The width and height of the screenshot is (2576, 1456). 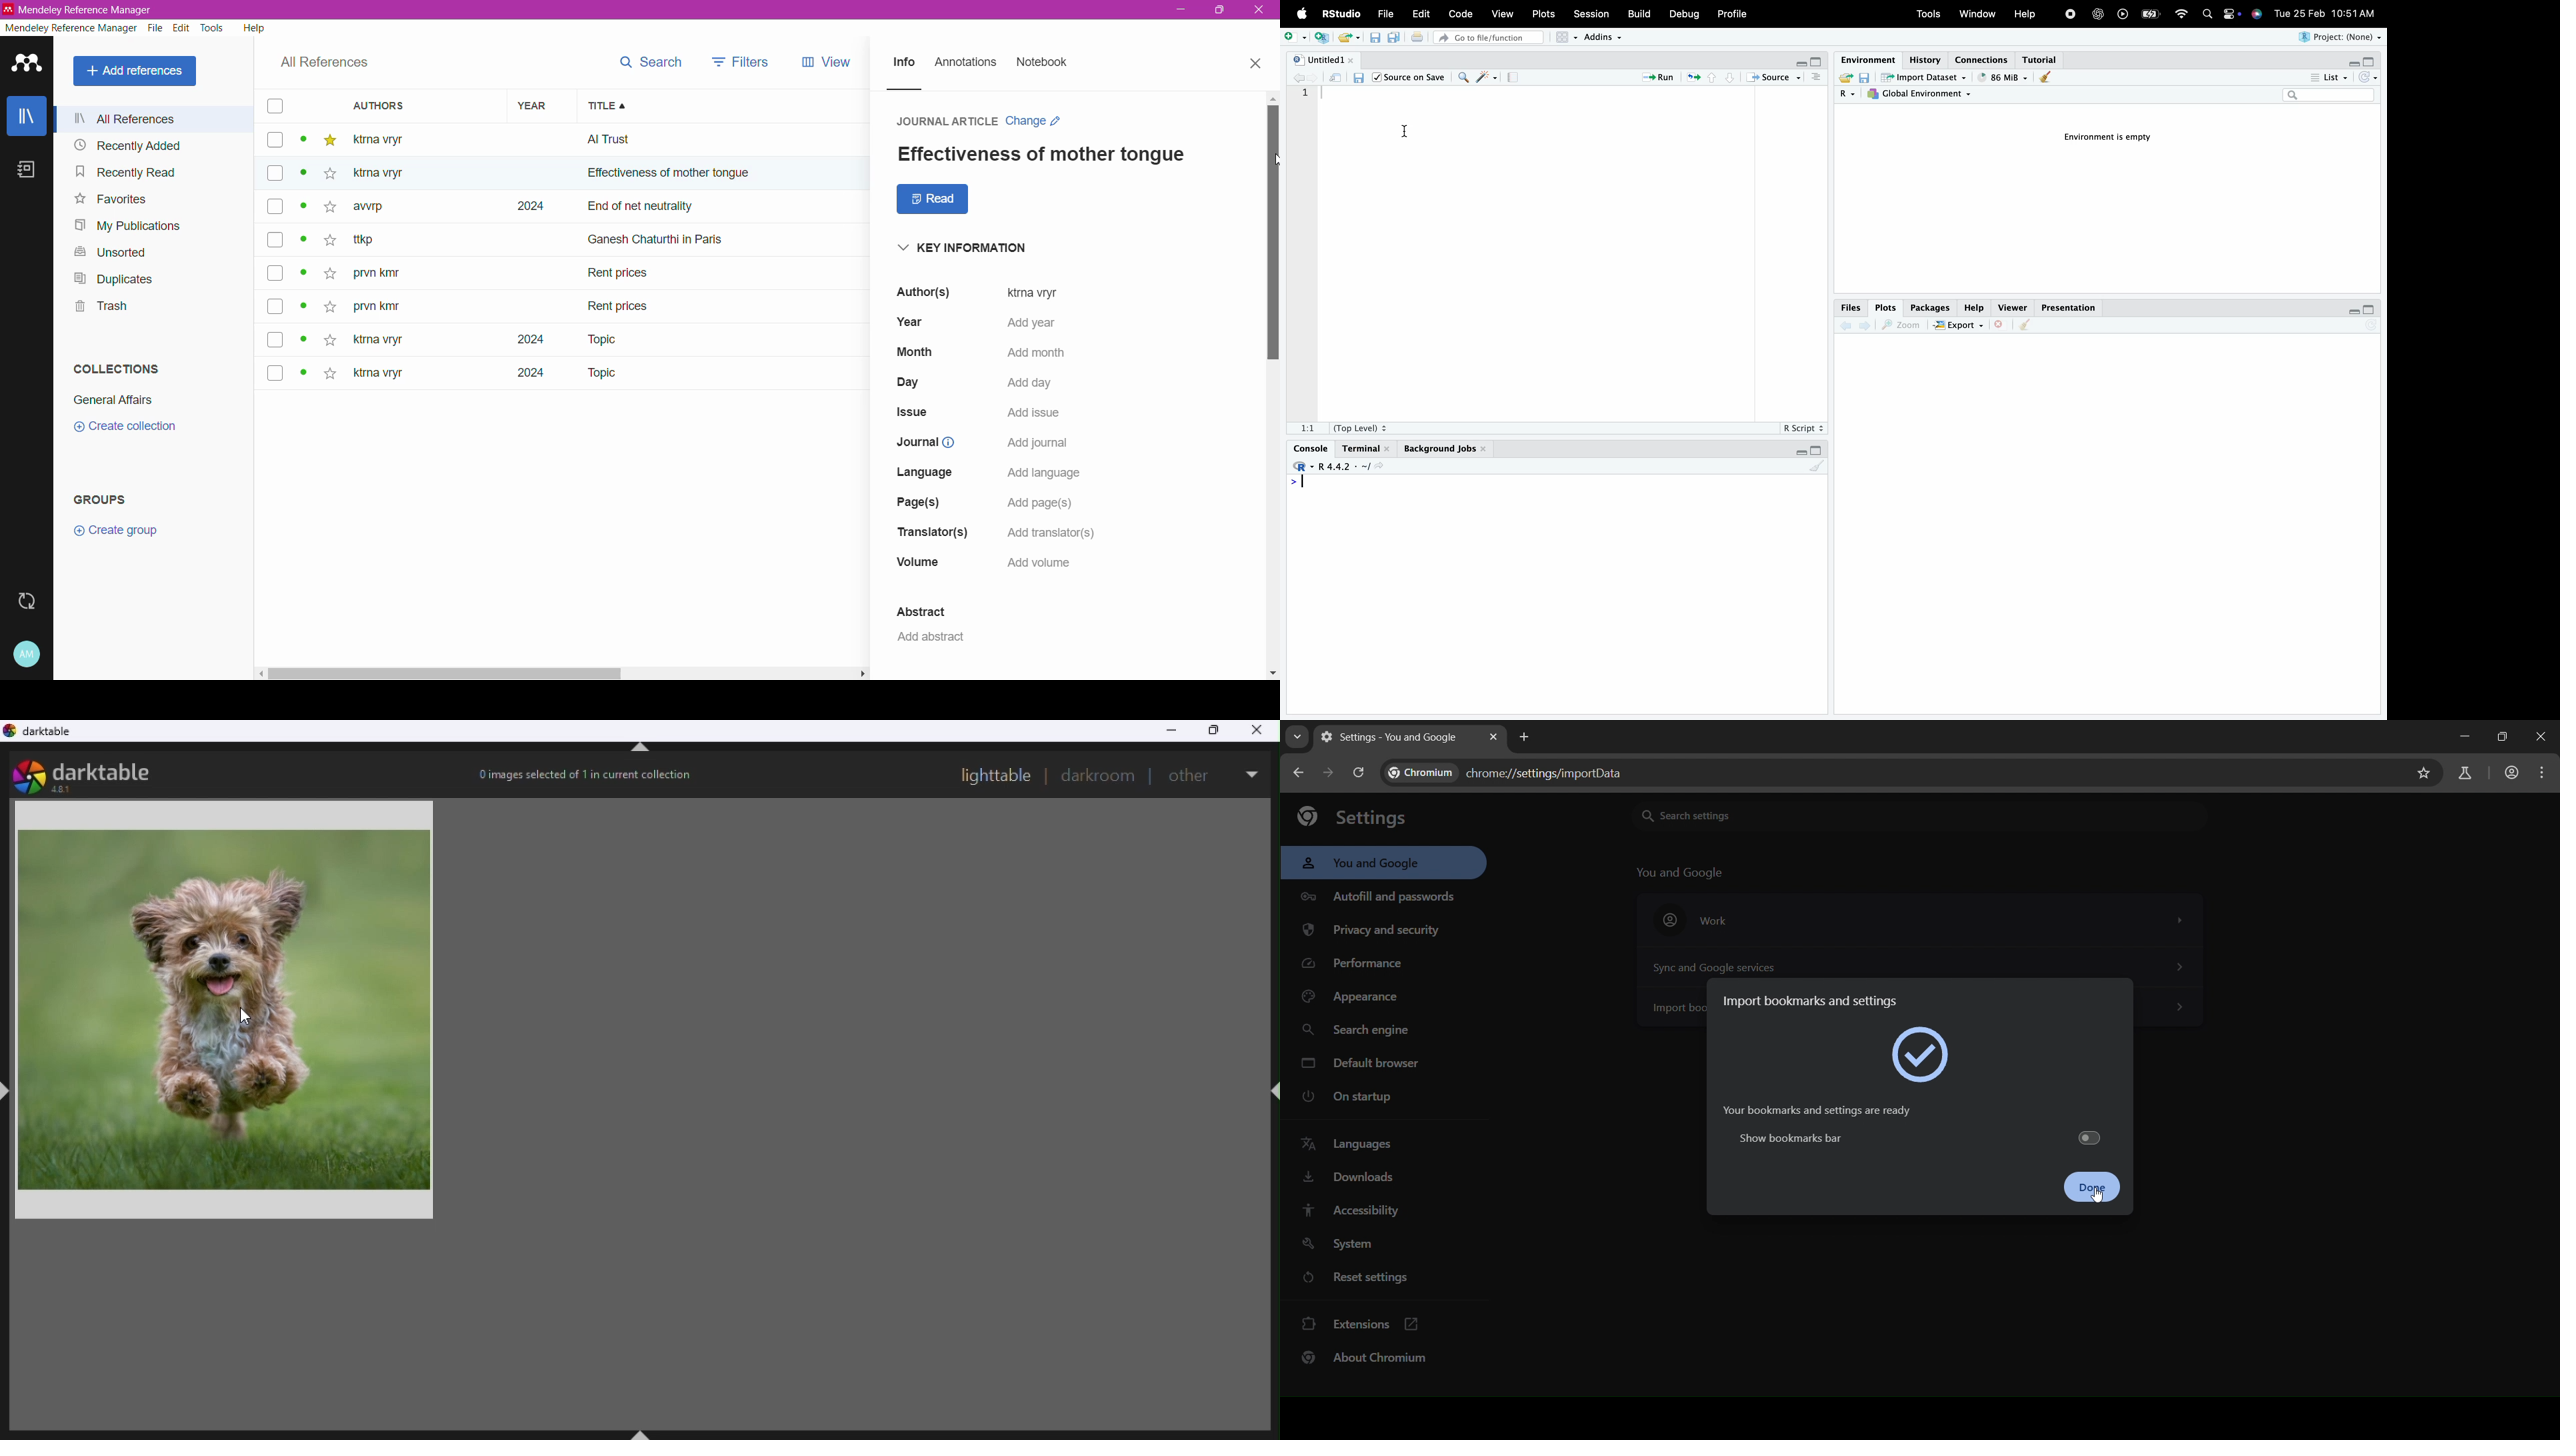 I want to click on notebook, so click(x=1517, y=79).